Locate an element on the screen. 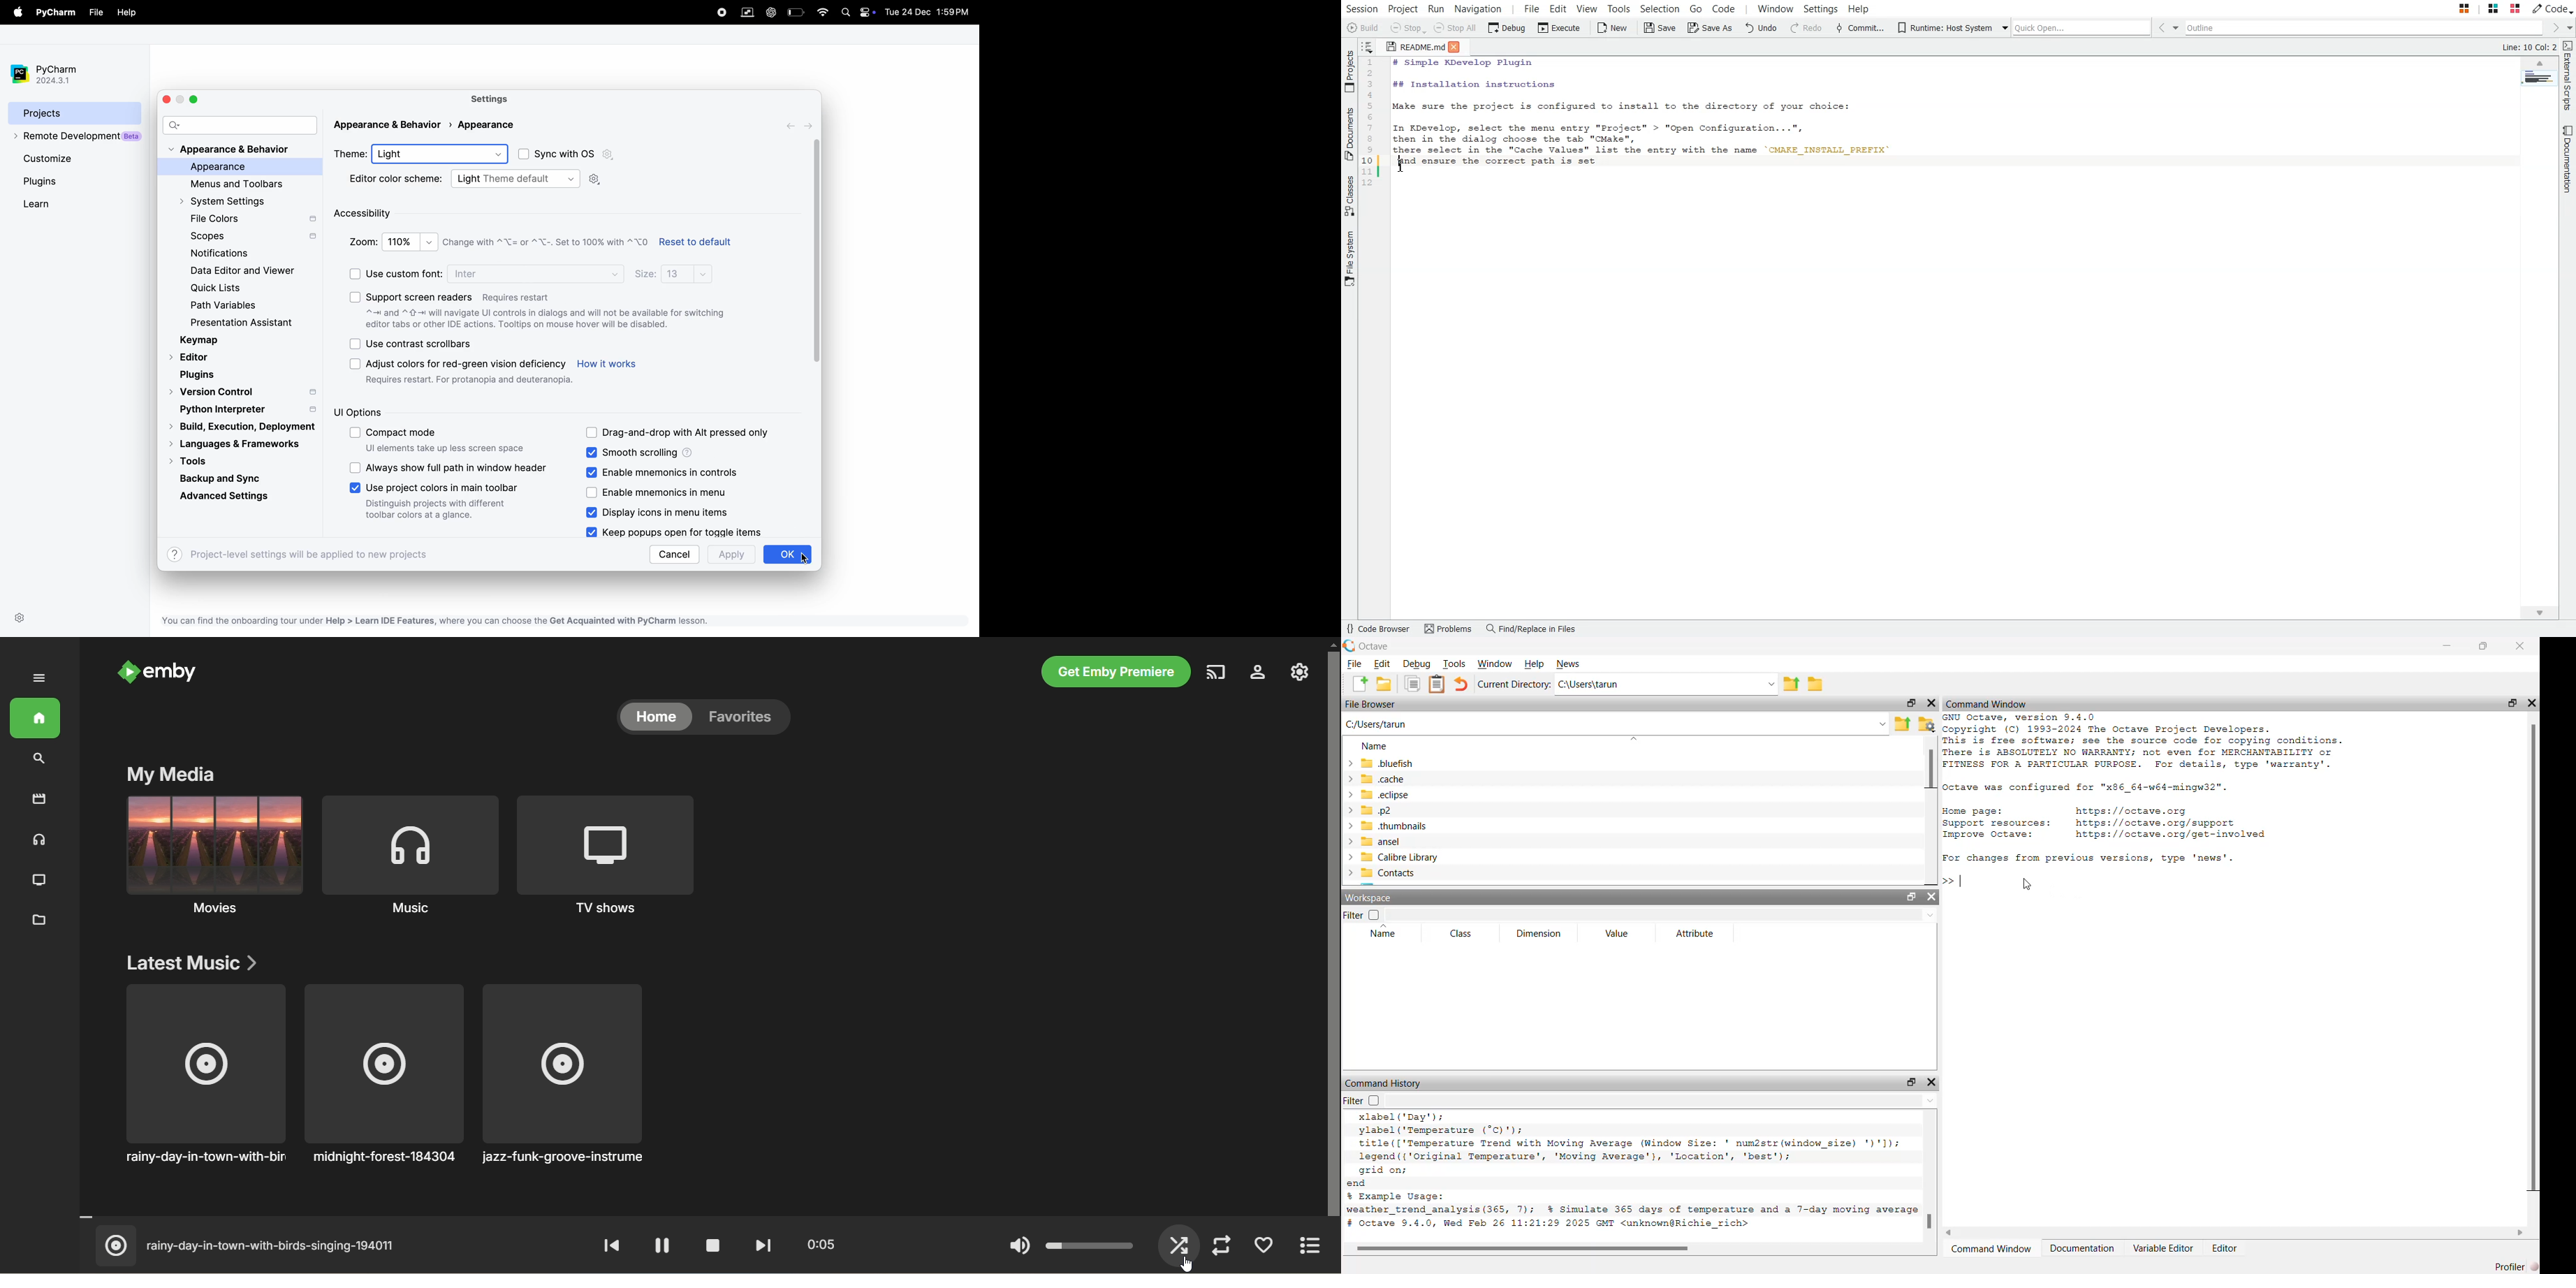 Image resolution: width=2576 pixels, height=1288 pixels. jazz-funk-groove-instrument is located at coordinates (567, 1074).